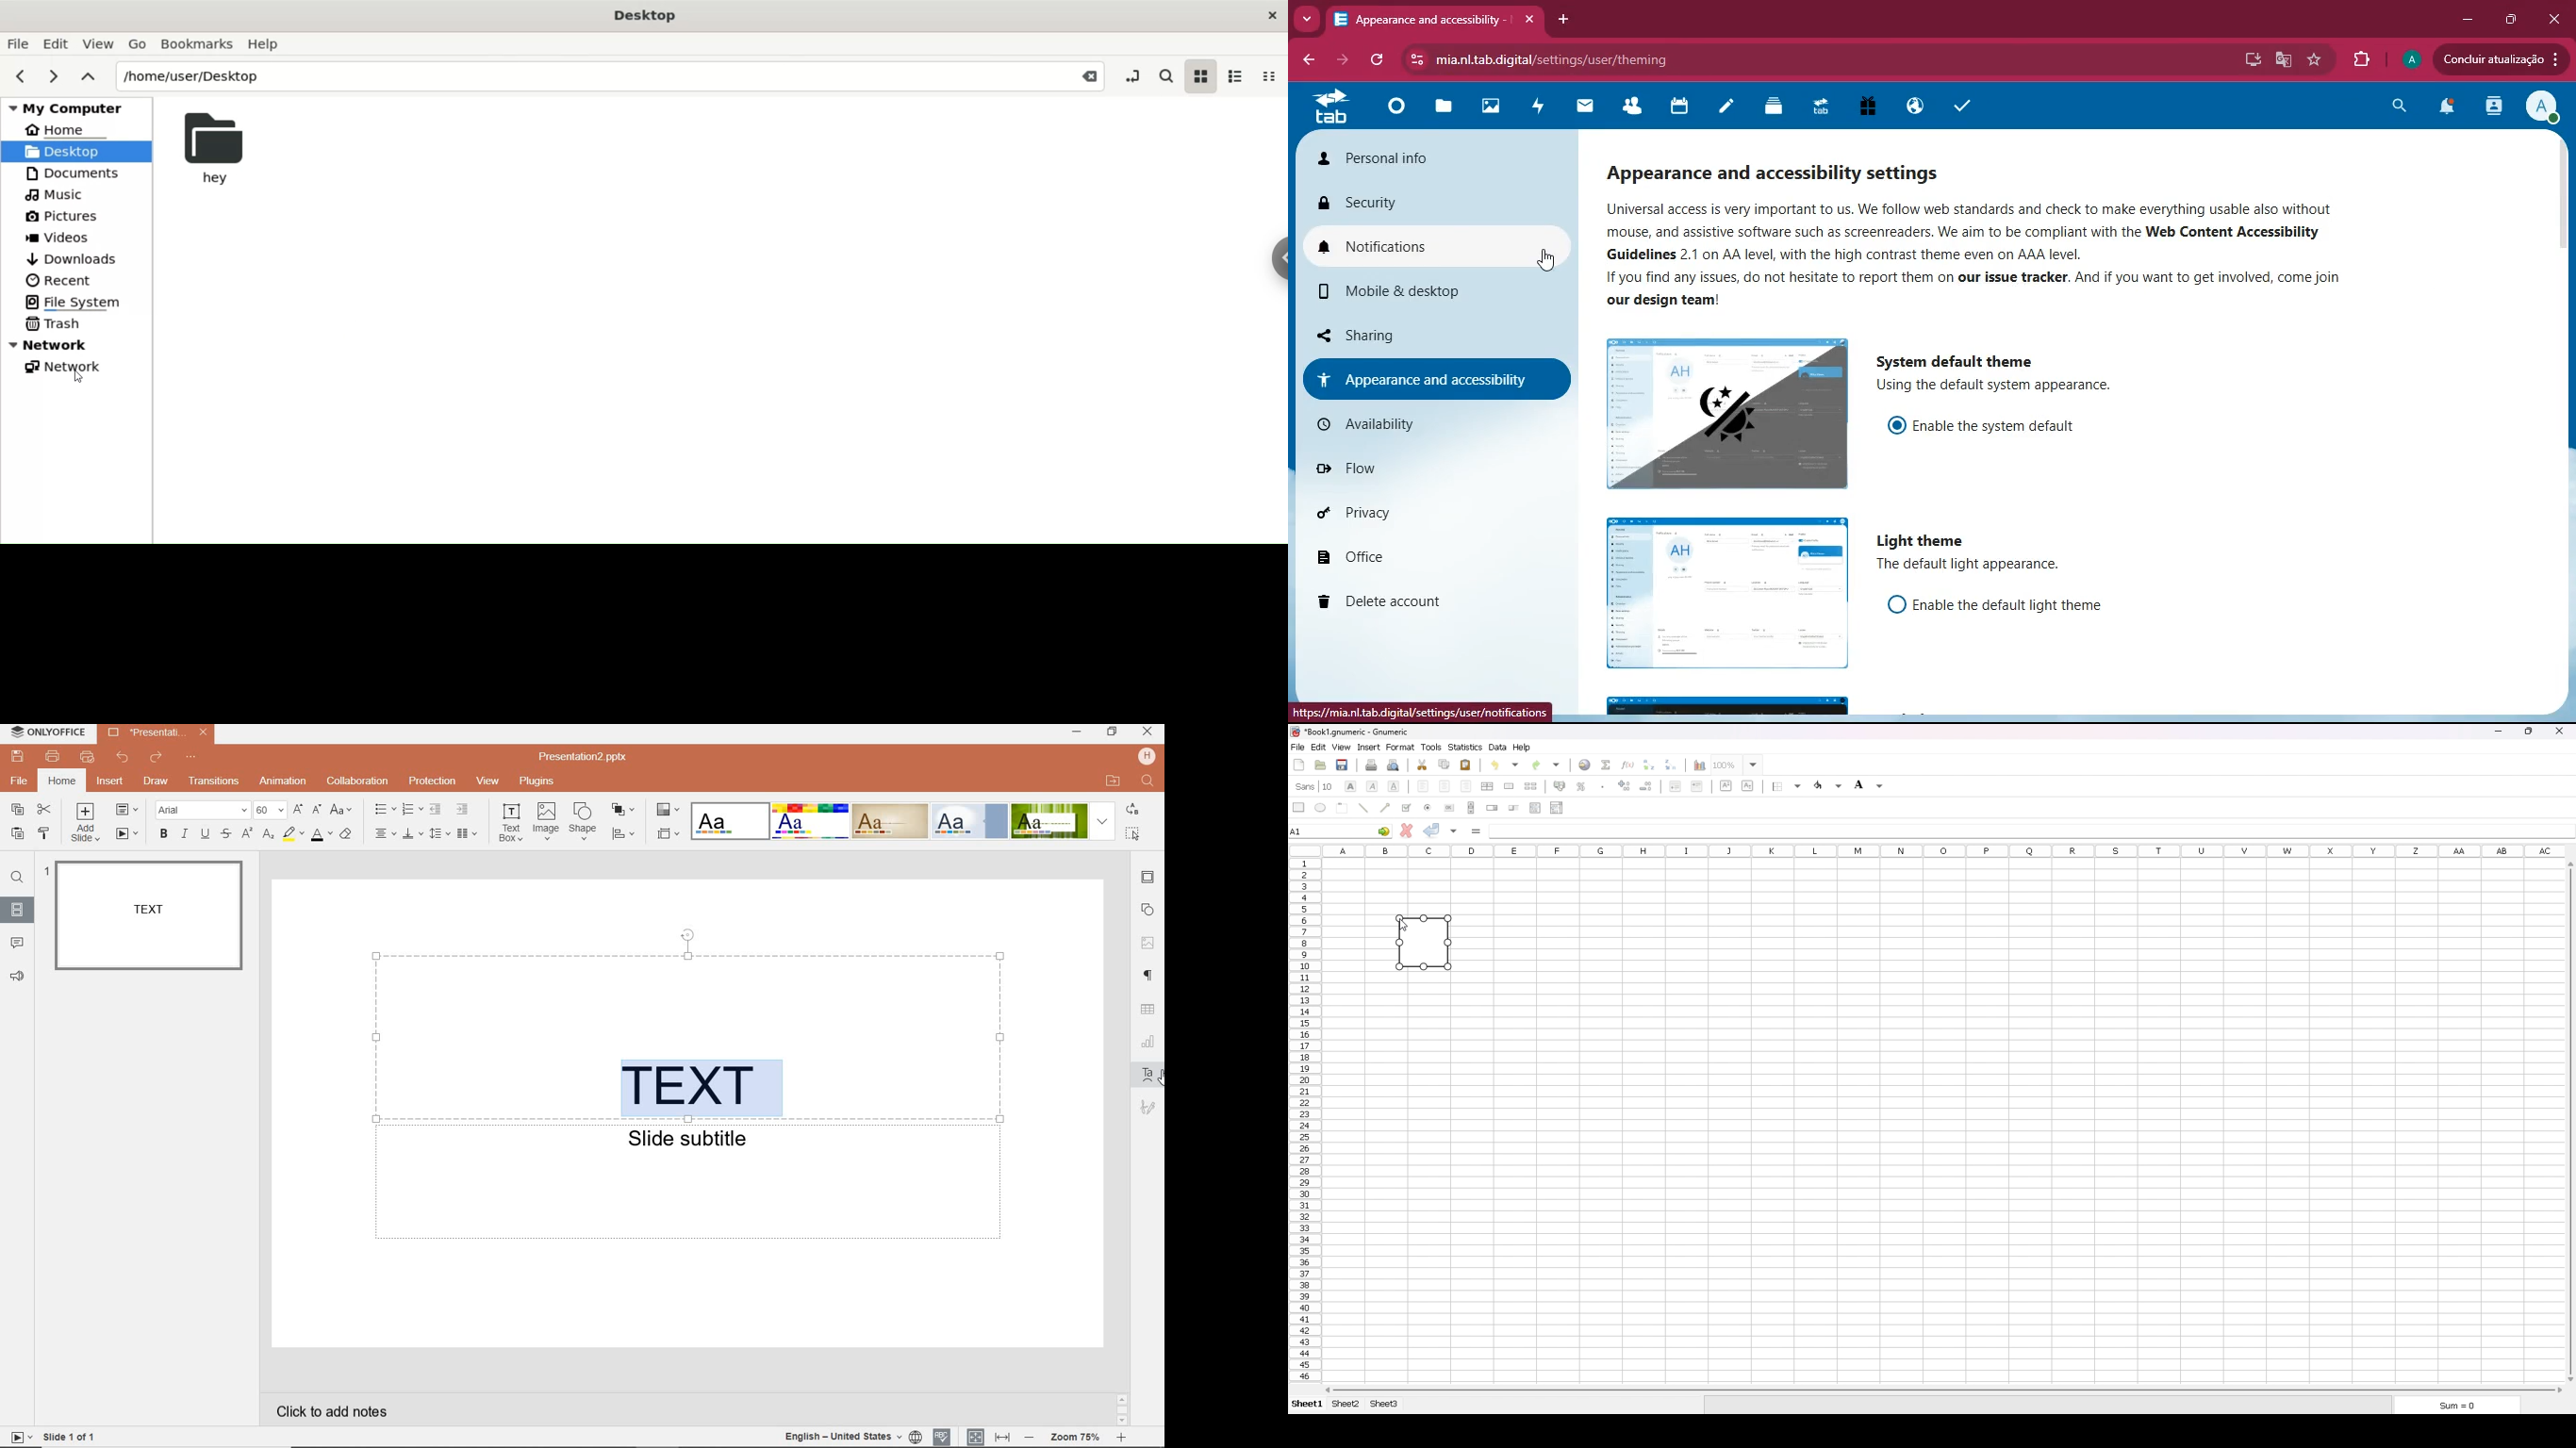  What do you see at coordinates (161, 836) in the screenshot?
I see `BOLD` at bounding box center [161, 836].